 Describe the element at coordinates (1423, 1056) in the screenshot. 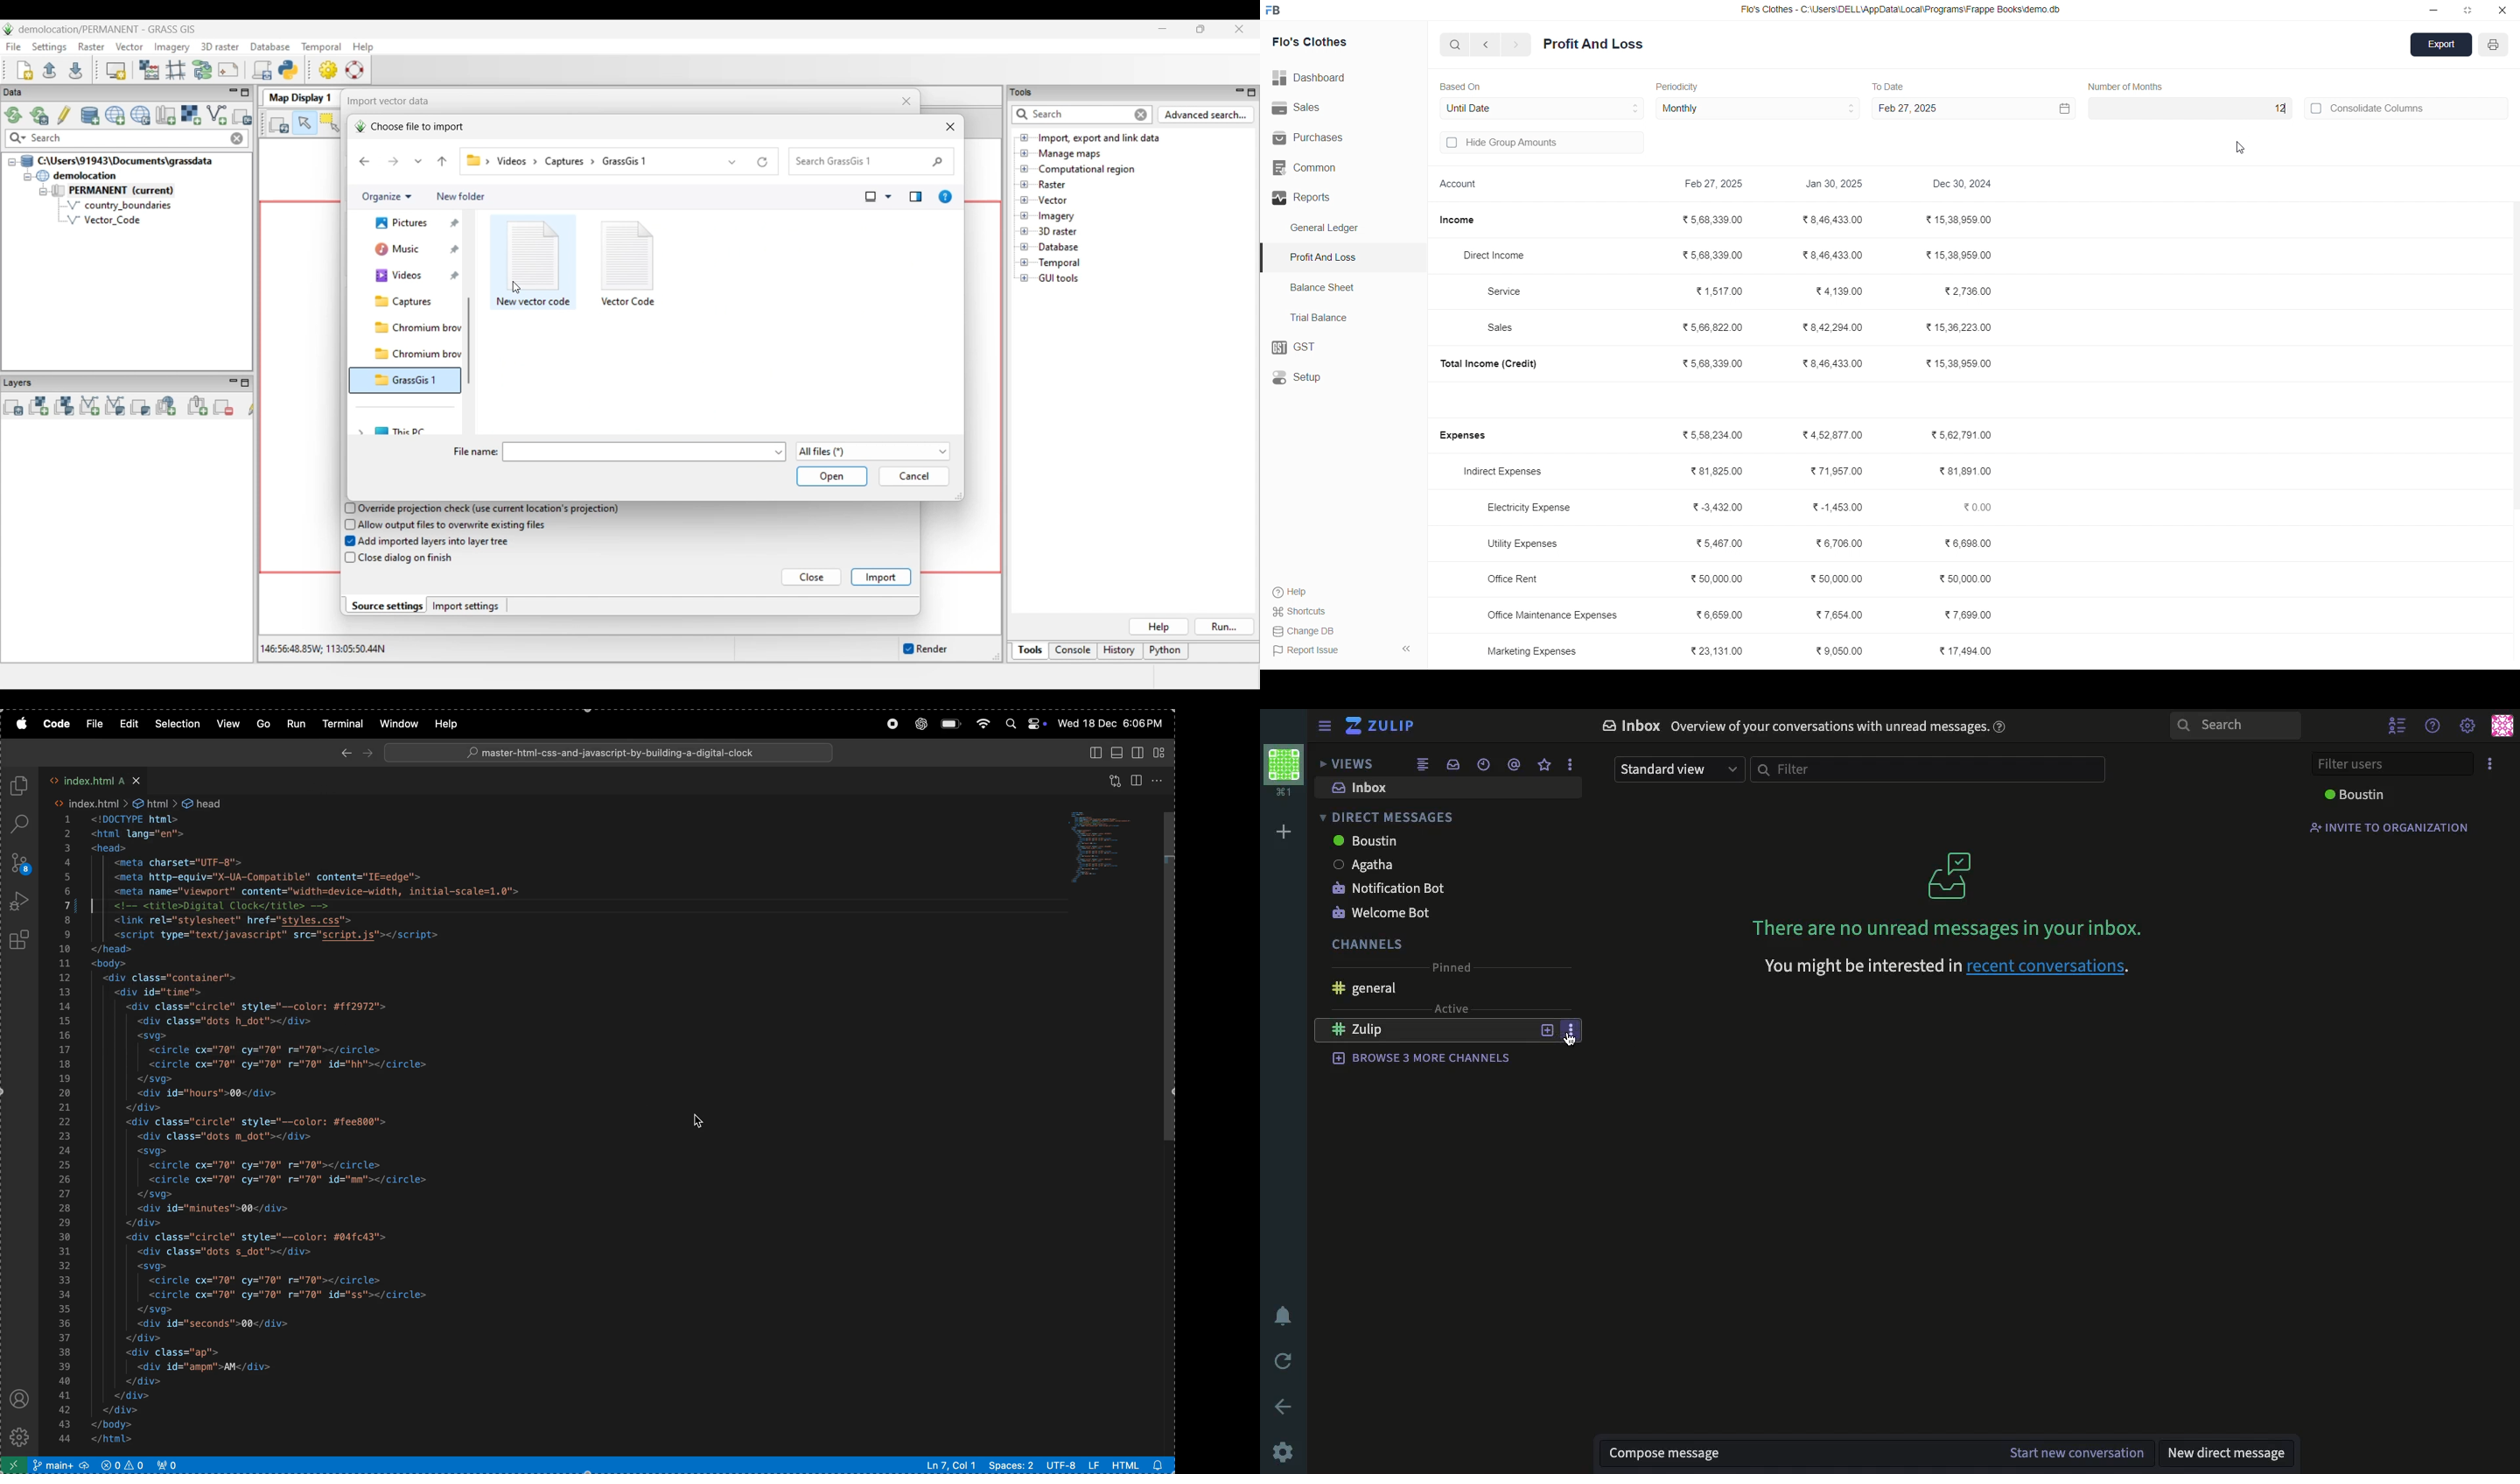

I see `browse 3 more channels` at that location.